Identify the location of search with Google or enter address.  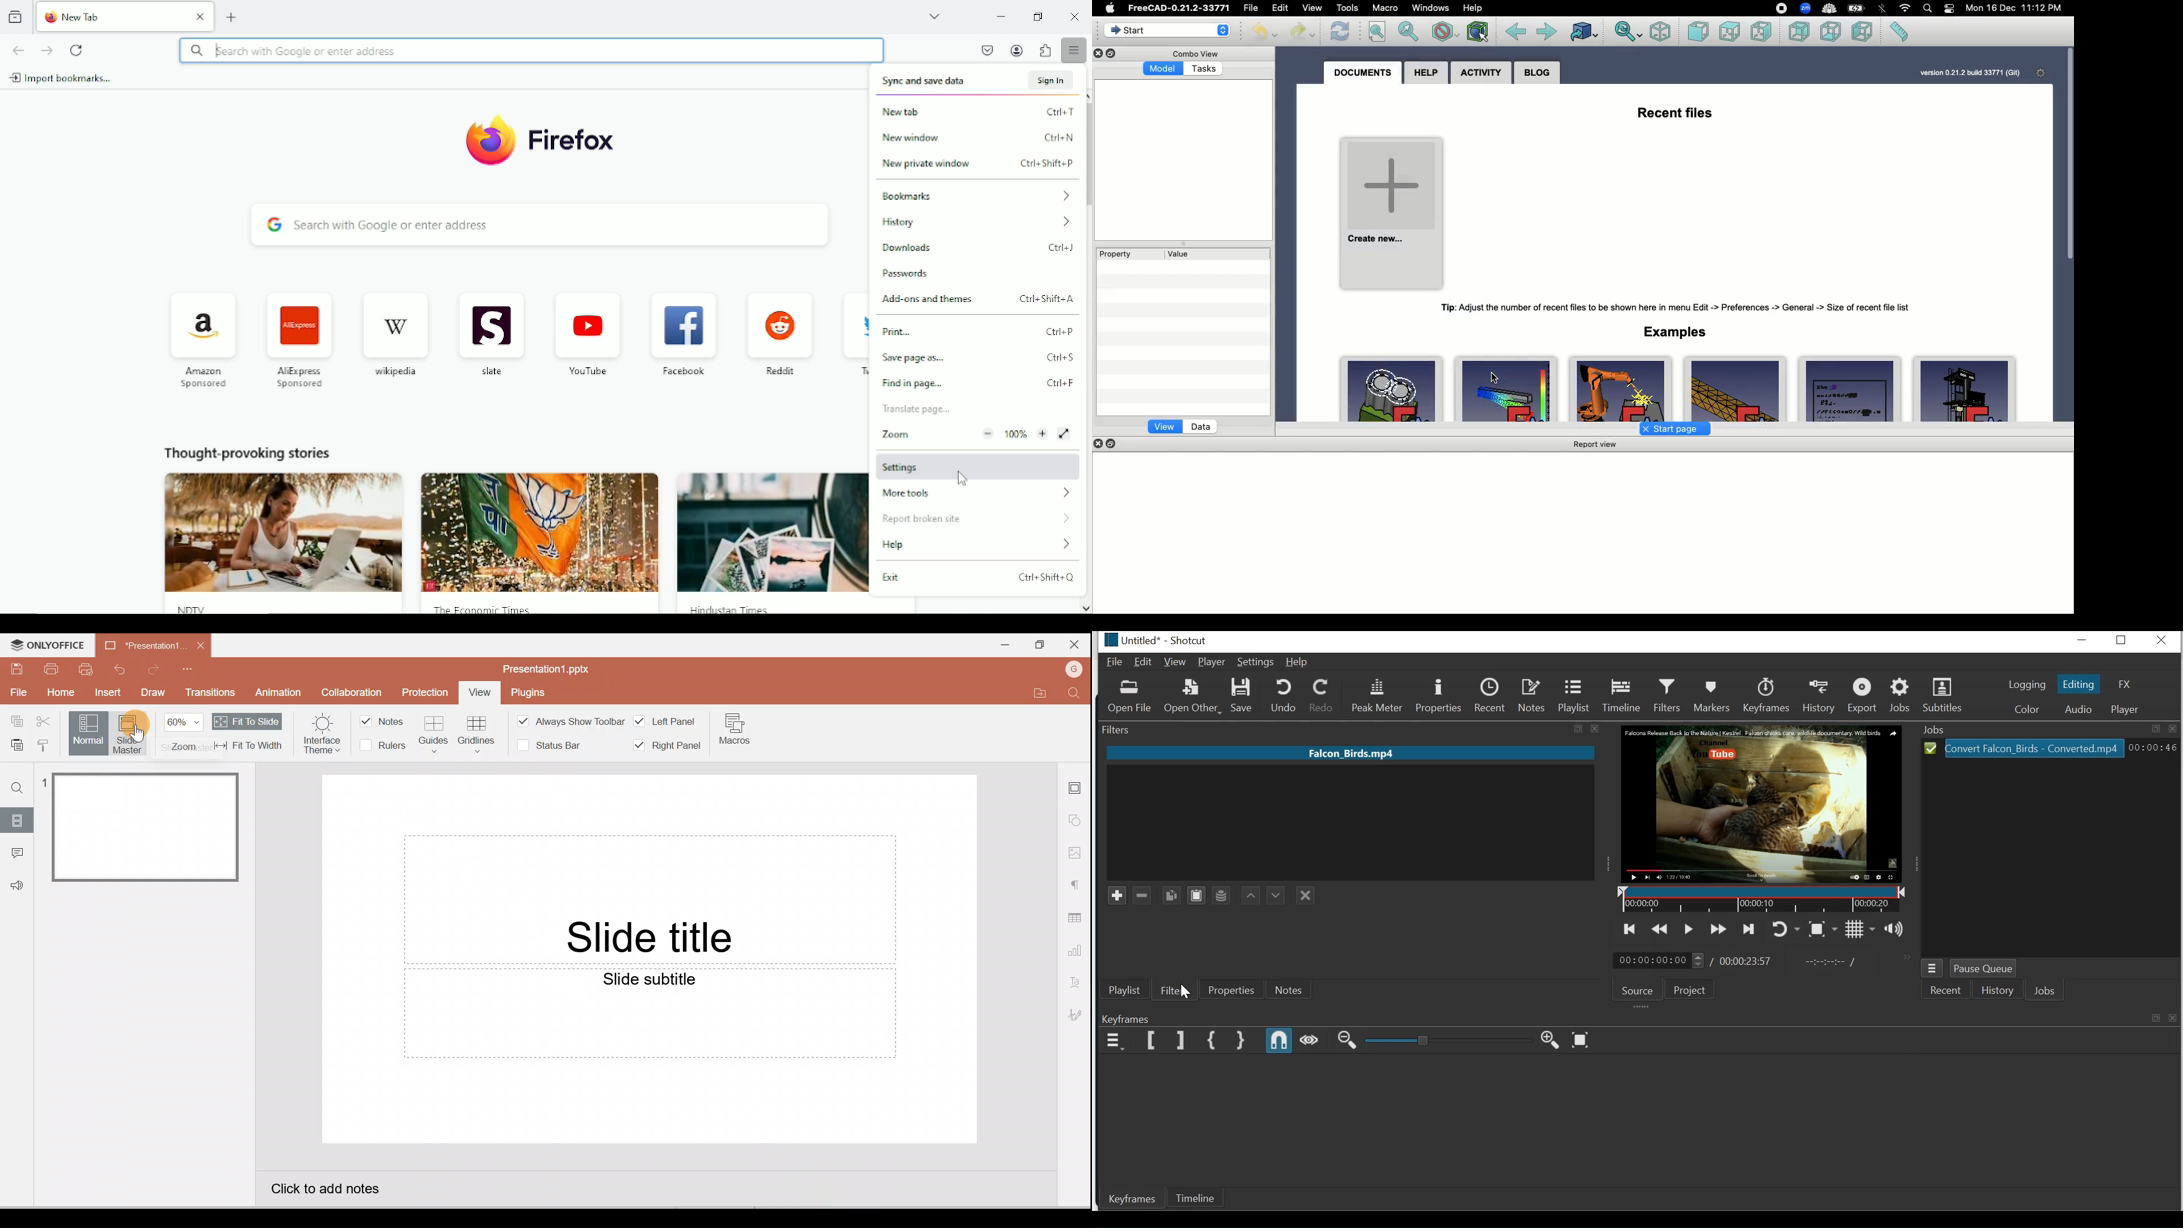
(544, 226).